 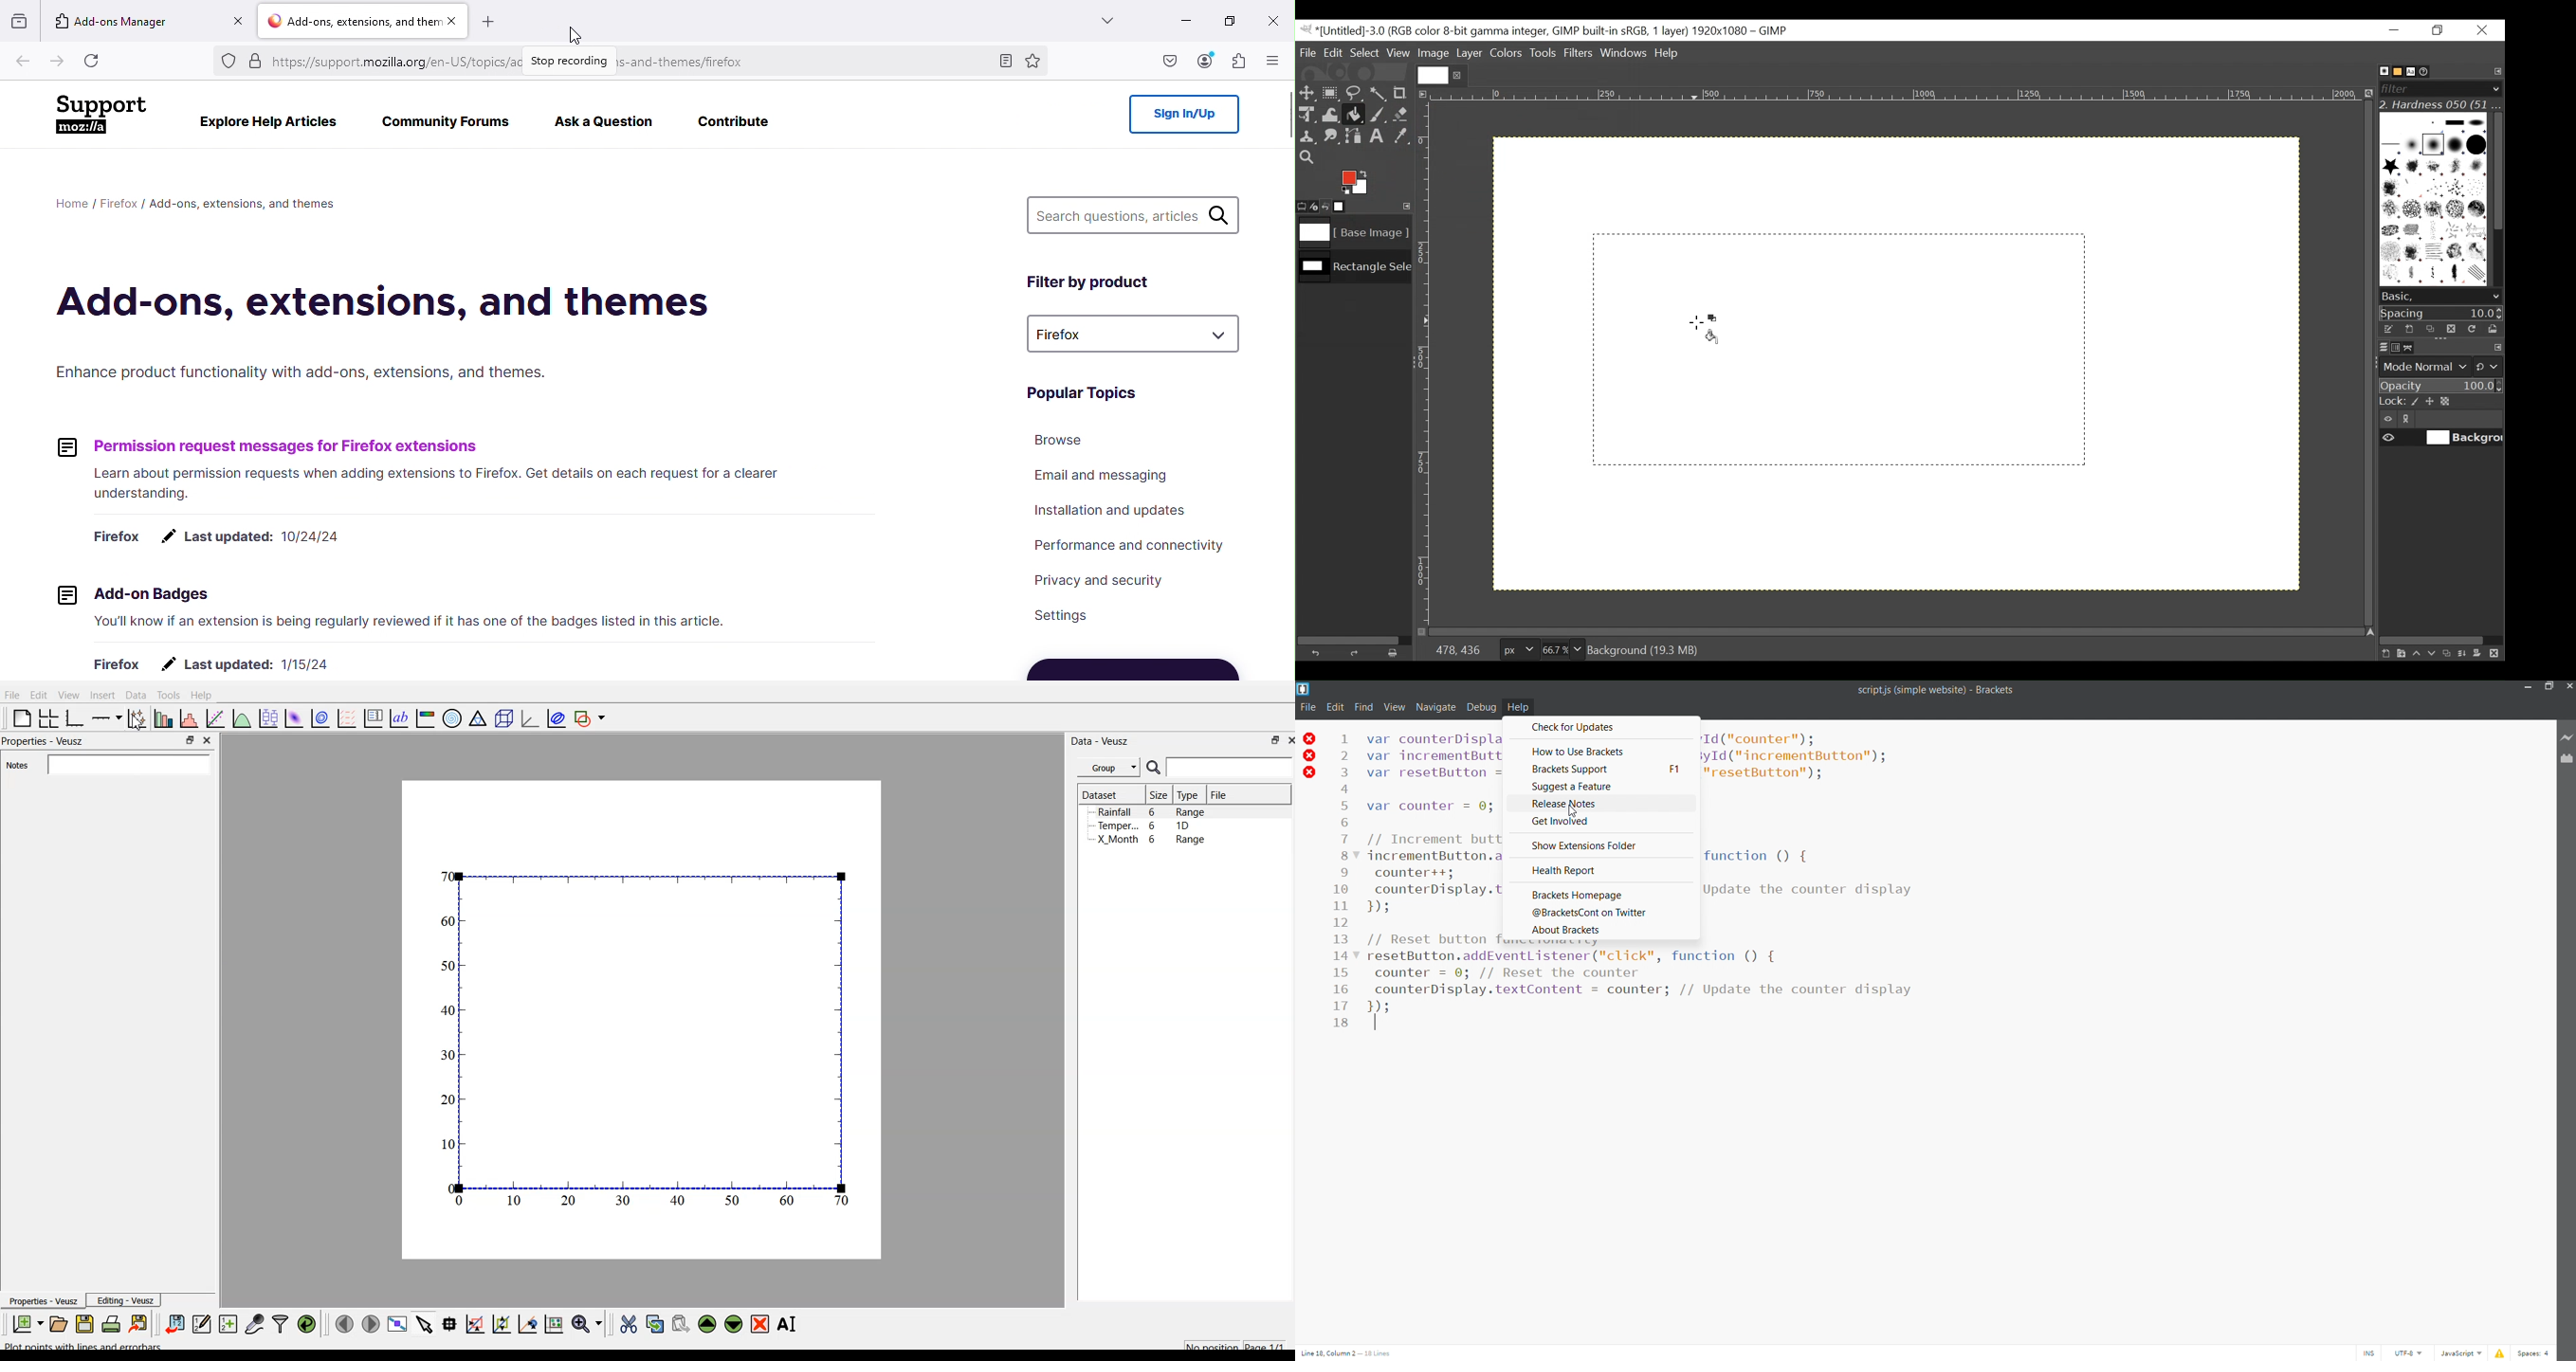 What do you see at coordinates (761, 1324) in the screenshot?
I see `remove the selected widget` at bounding box center [761, 1324].